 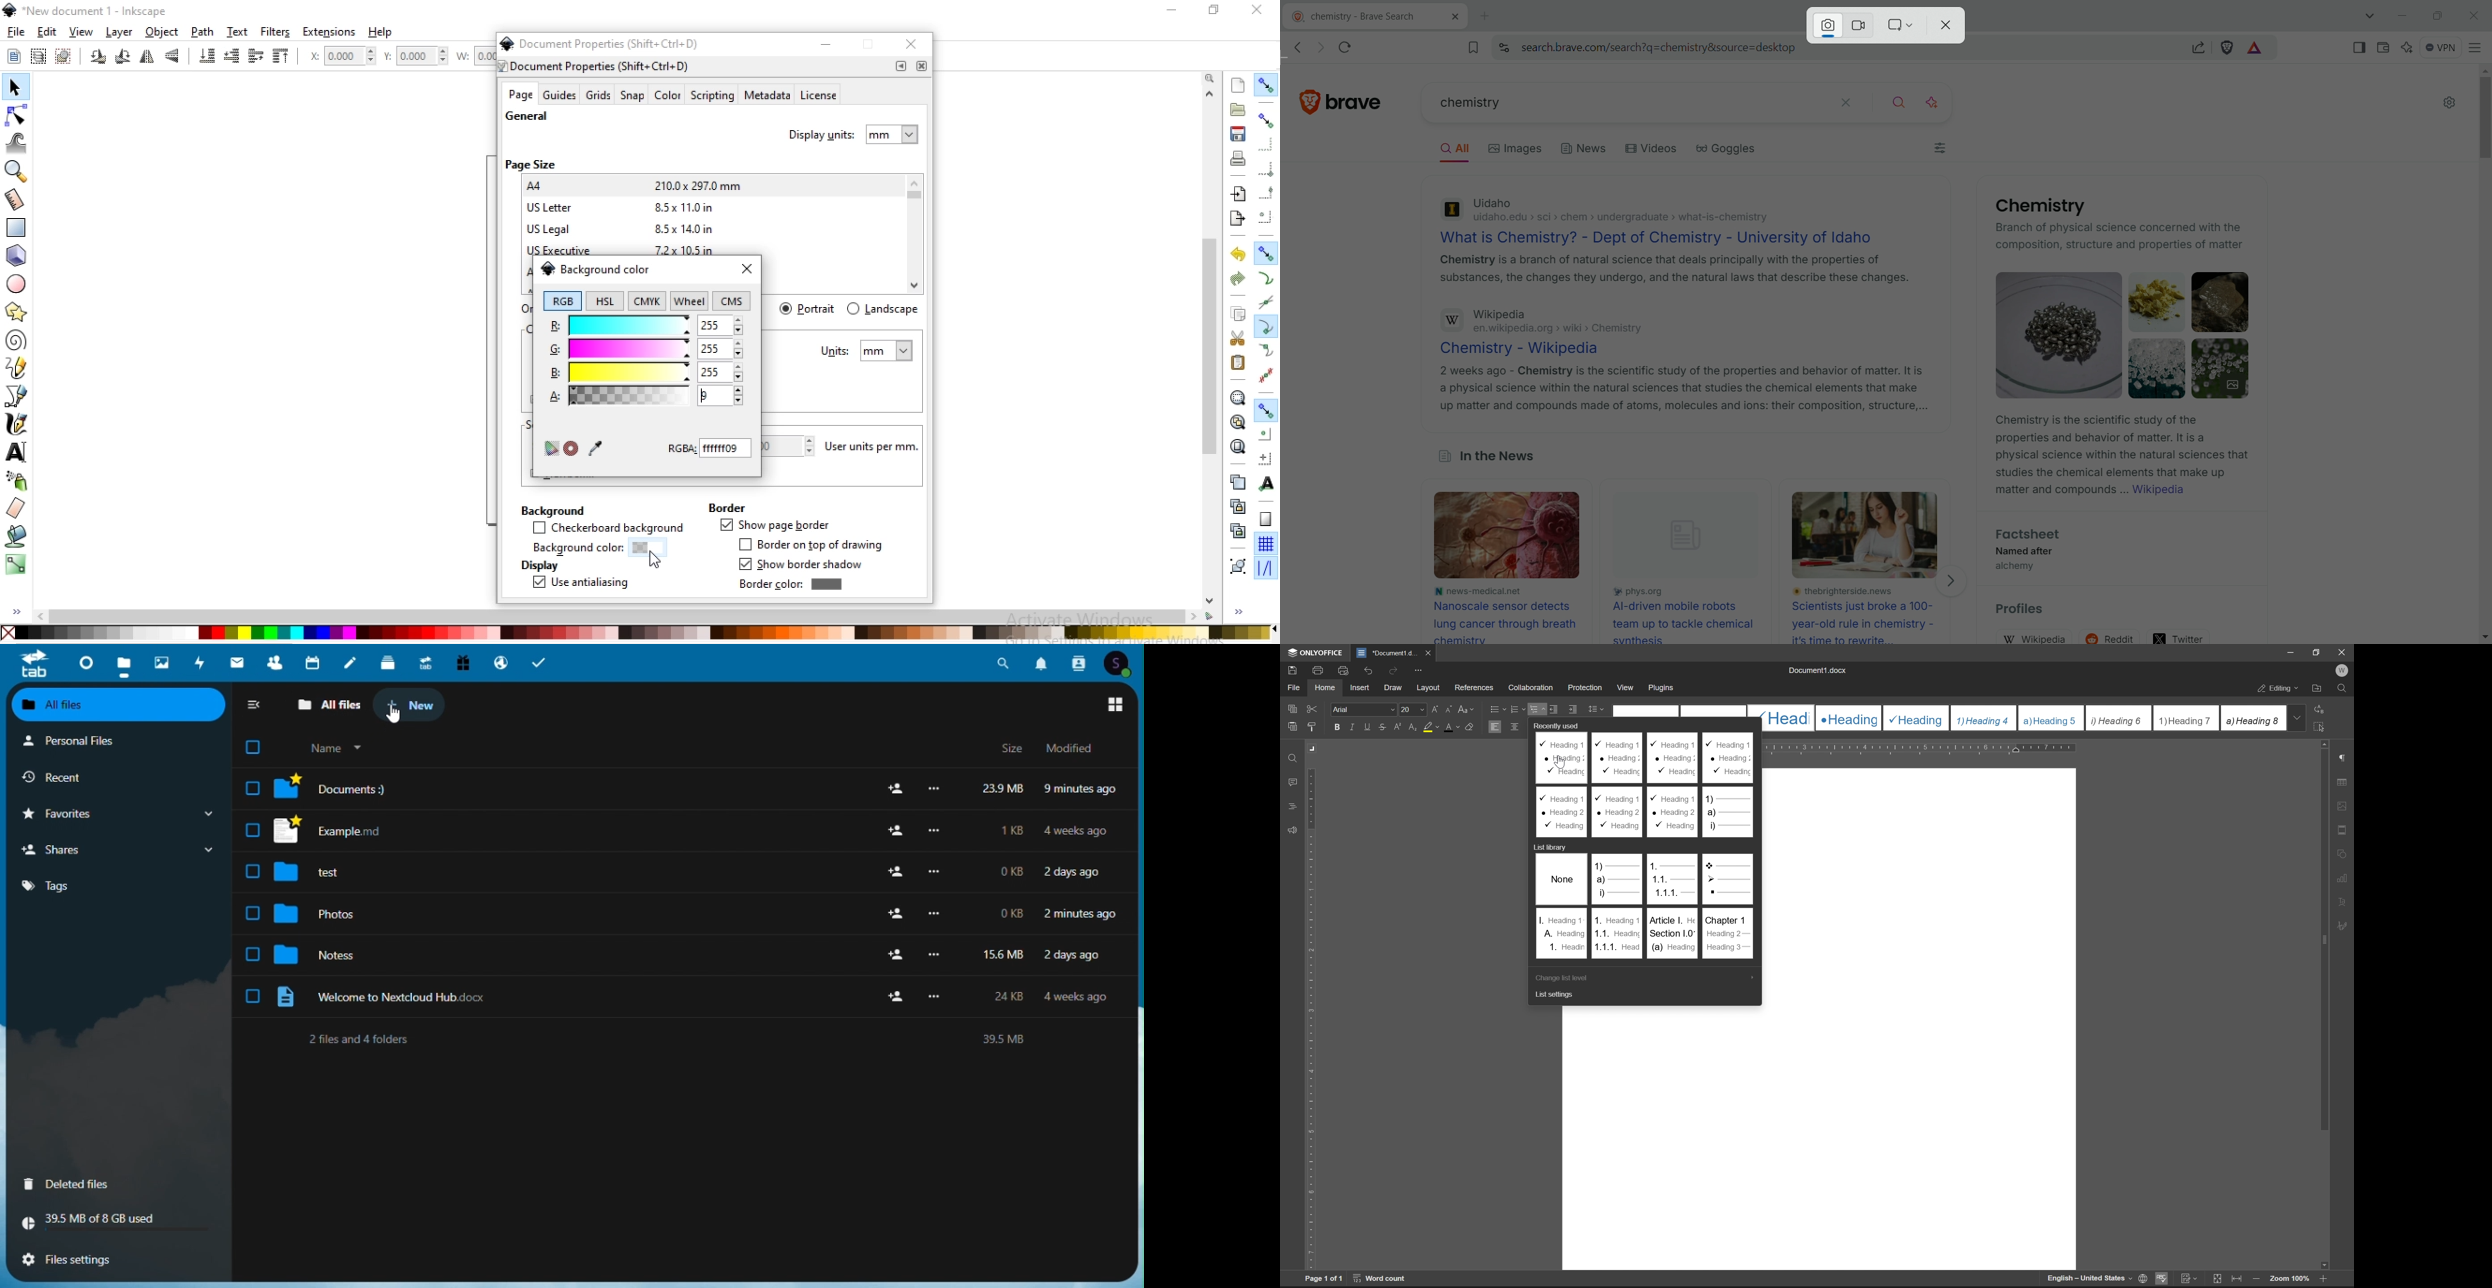 I want to click on snap to edges of bounding box, so click(x=1267, y=144).